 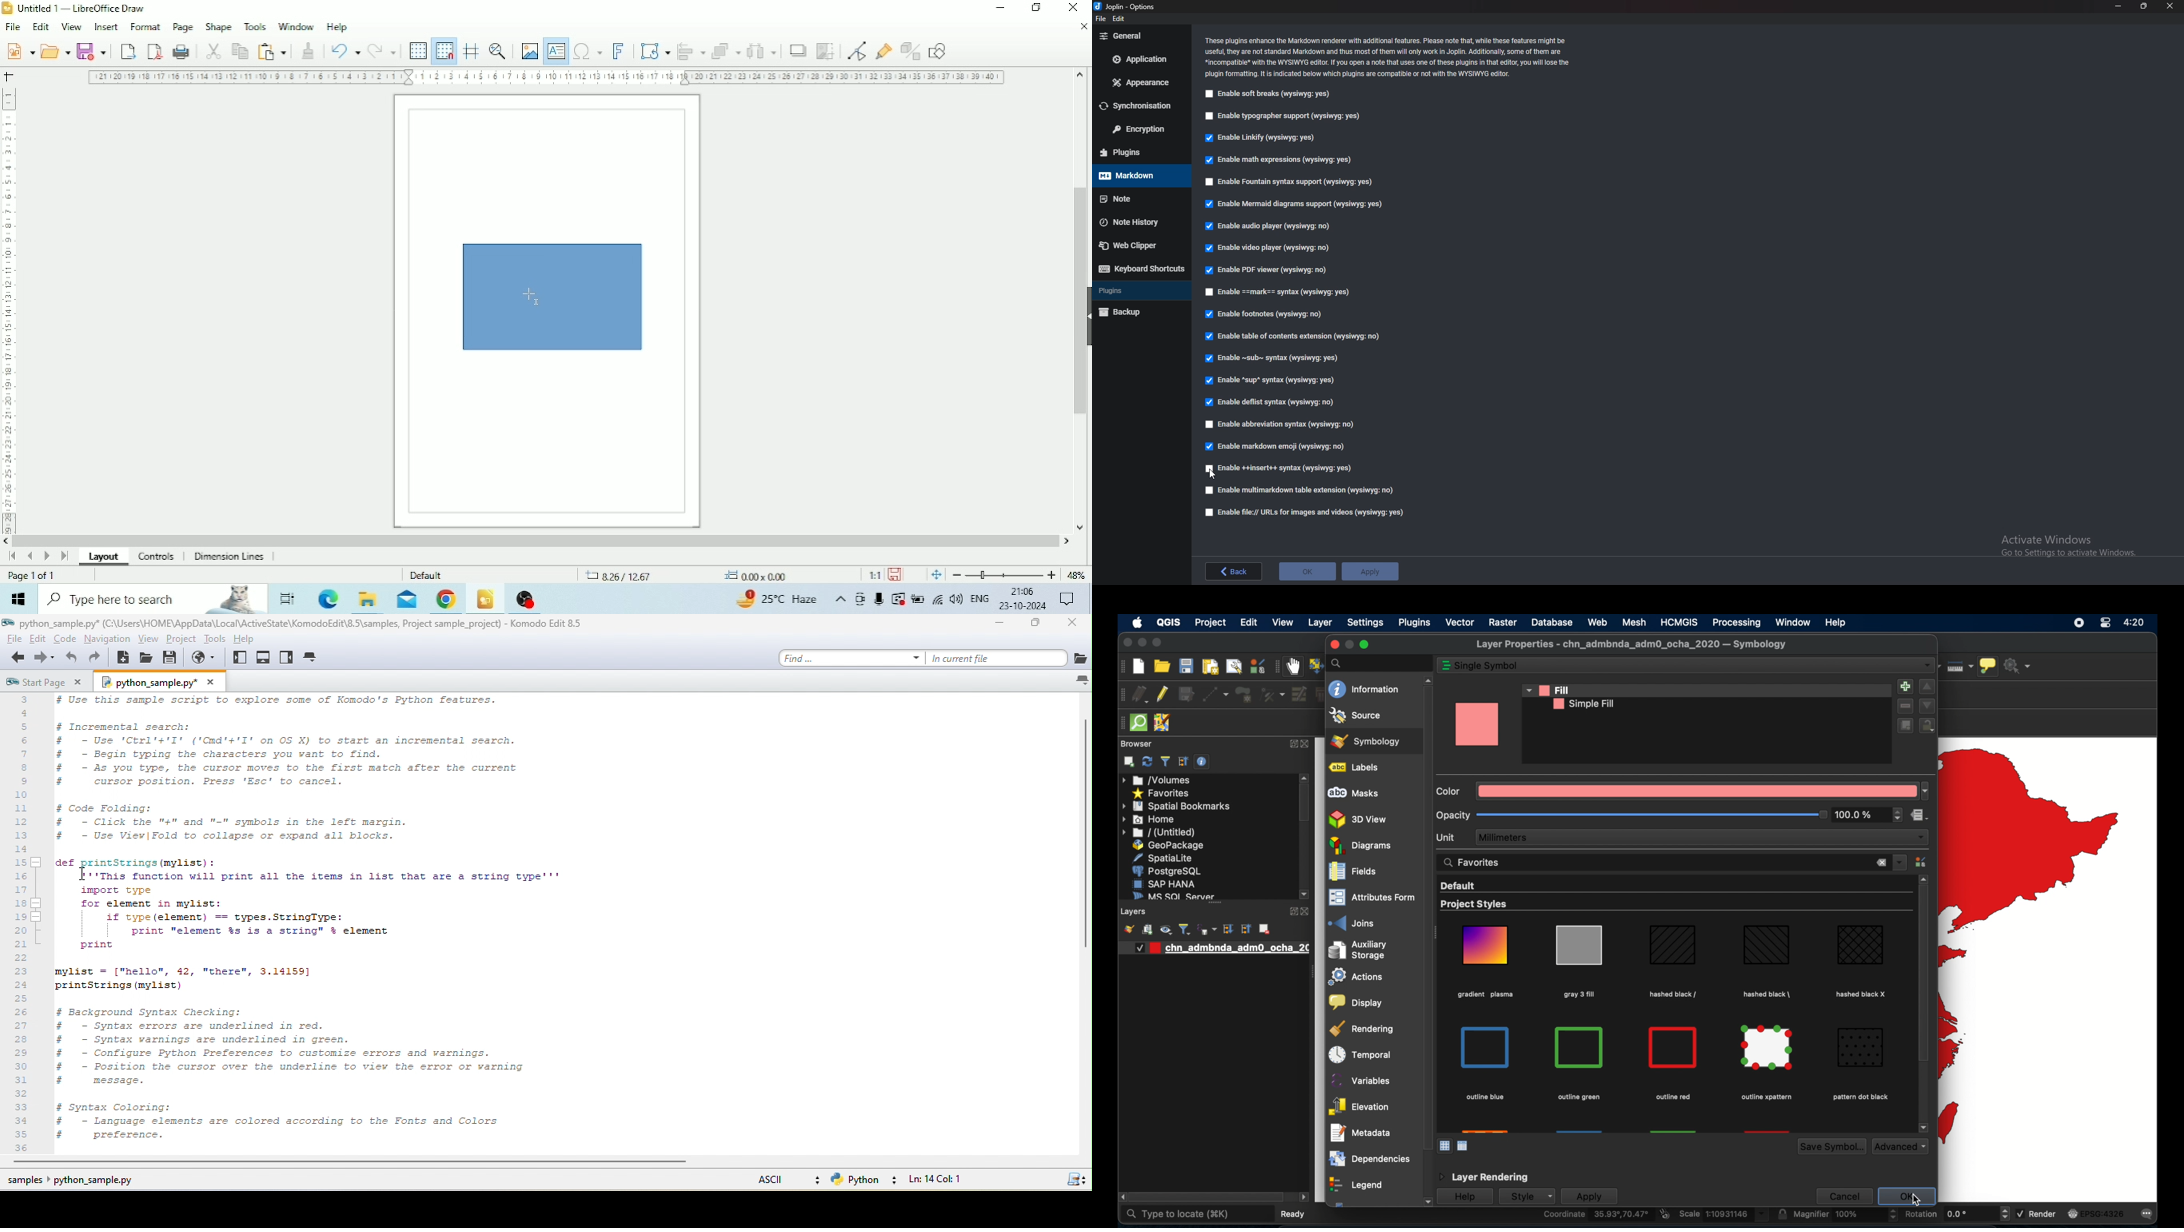 I want to click on Align objects, so click(x=690, y=51).